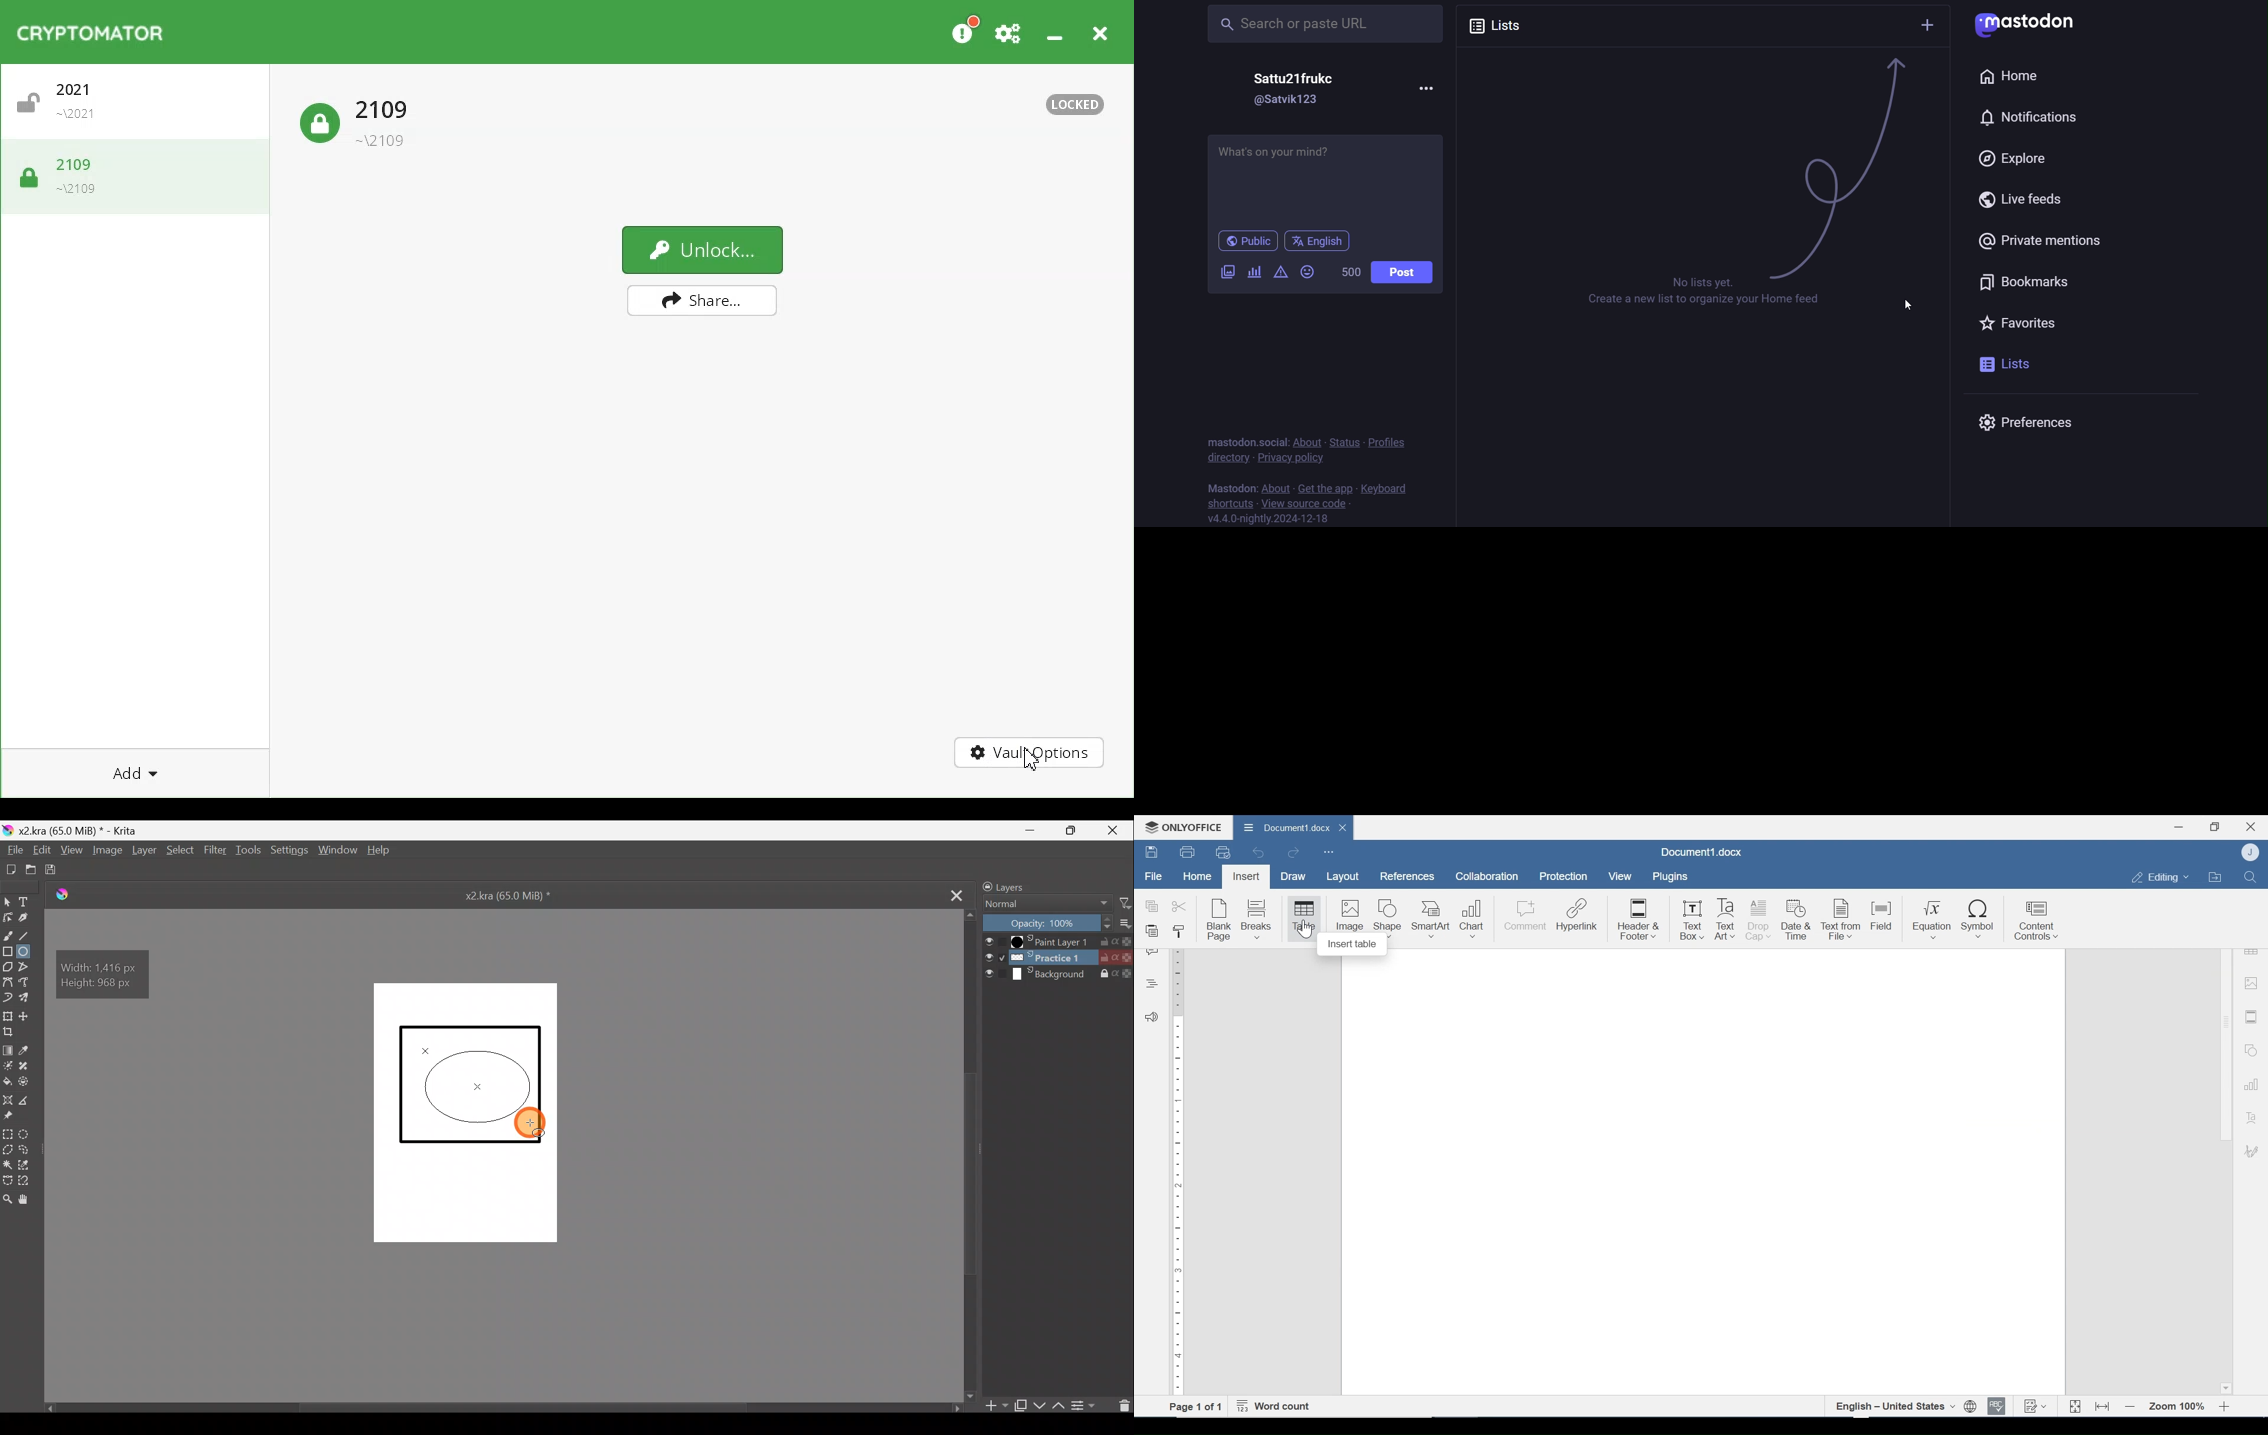 This screenshot has height=1456, width=2268. What do you see at coordinates (1102, 32) in the screenshot?
I see `Close` at bounding box center [1102, 32].